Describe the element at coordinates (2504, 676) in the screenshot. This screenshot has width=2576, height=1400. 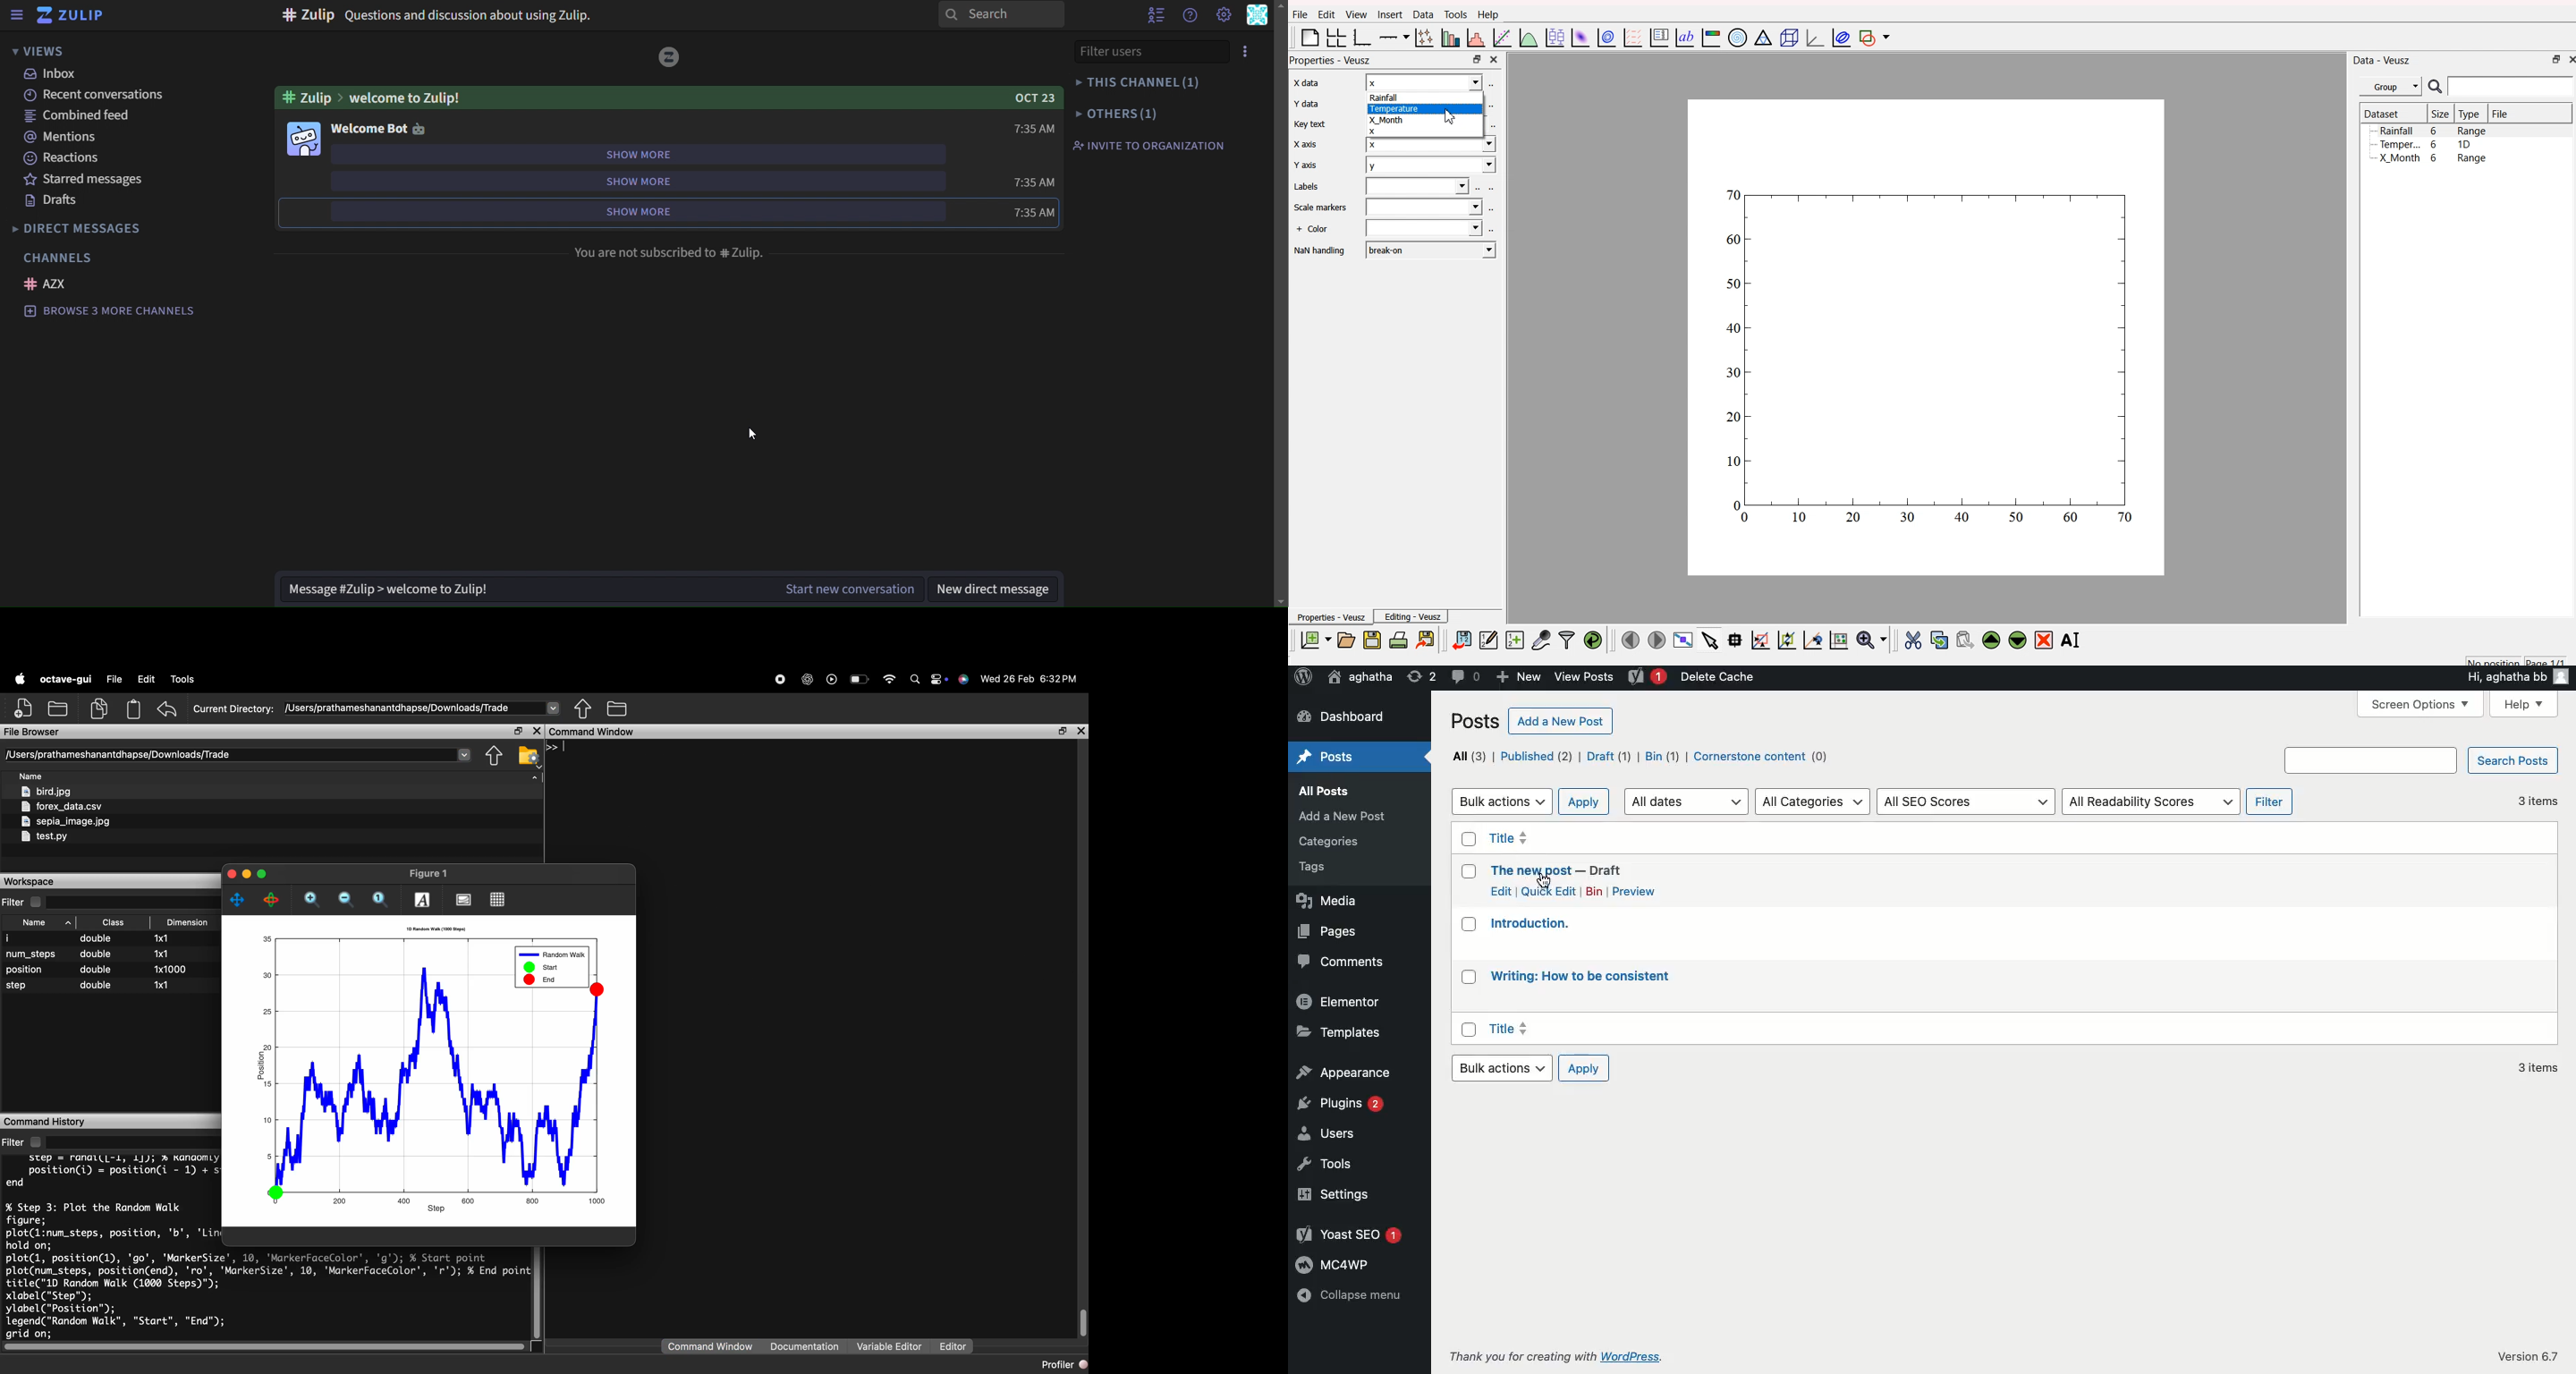
I see `Hi, aghatha bb` at that location.